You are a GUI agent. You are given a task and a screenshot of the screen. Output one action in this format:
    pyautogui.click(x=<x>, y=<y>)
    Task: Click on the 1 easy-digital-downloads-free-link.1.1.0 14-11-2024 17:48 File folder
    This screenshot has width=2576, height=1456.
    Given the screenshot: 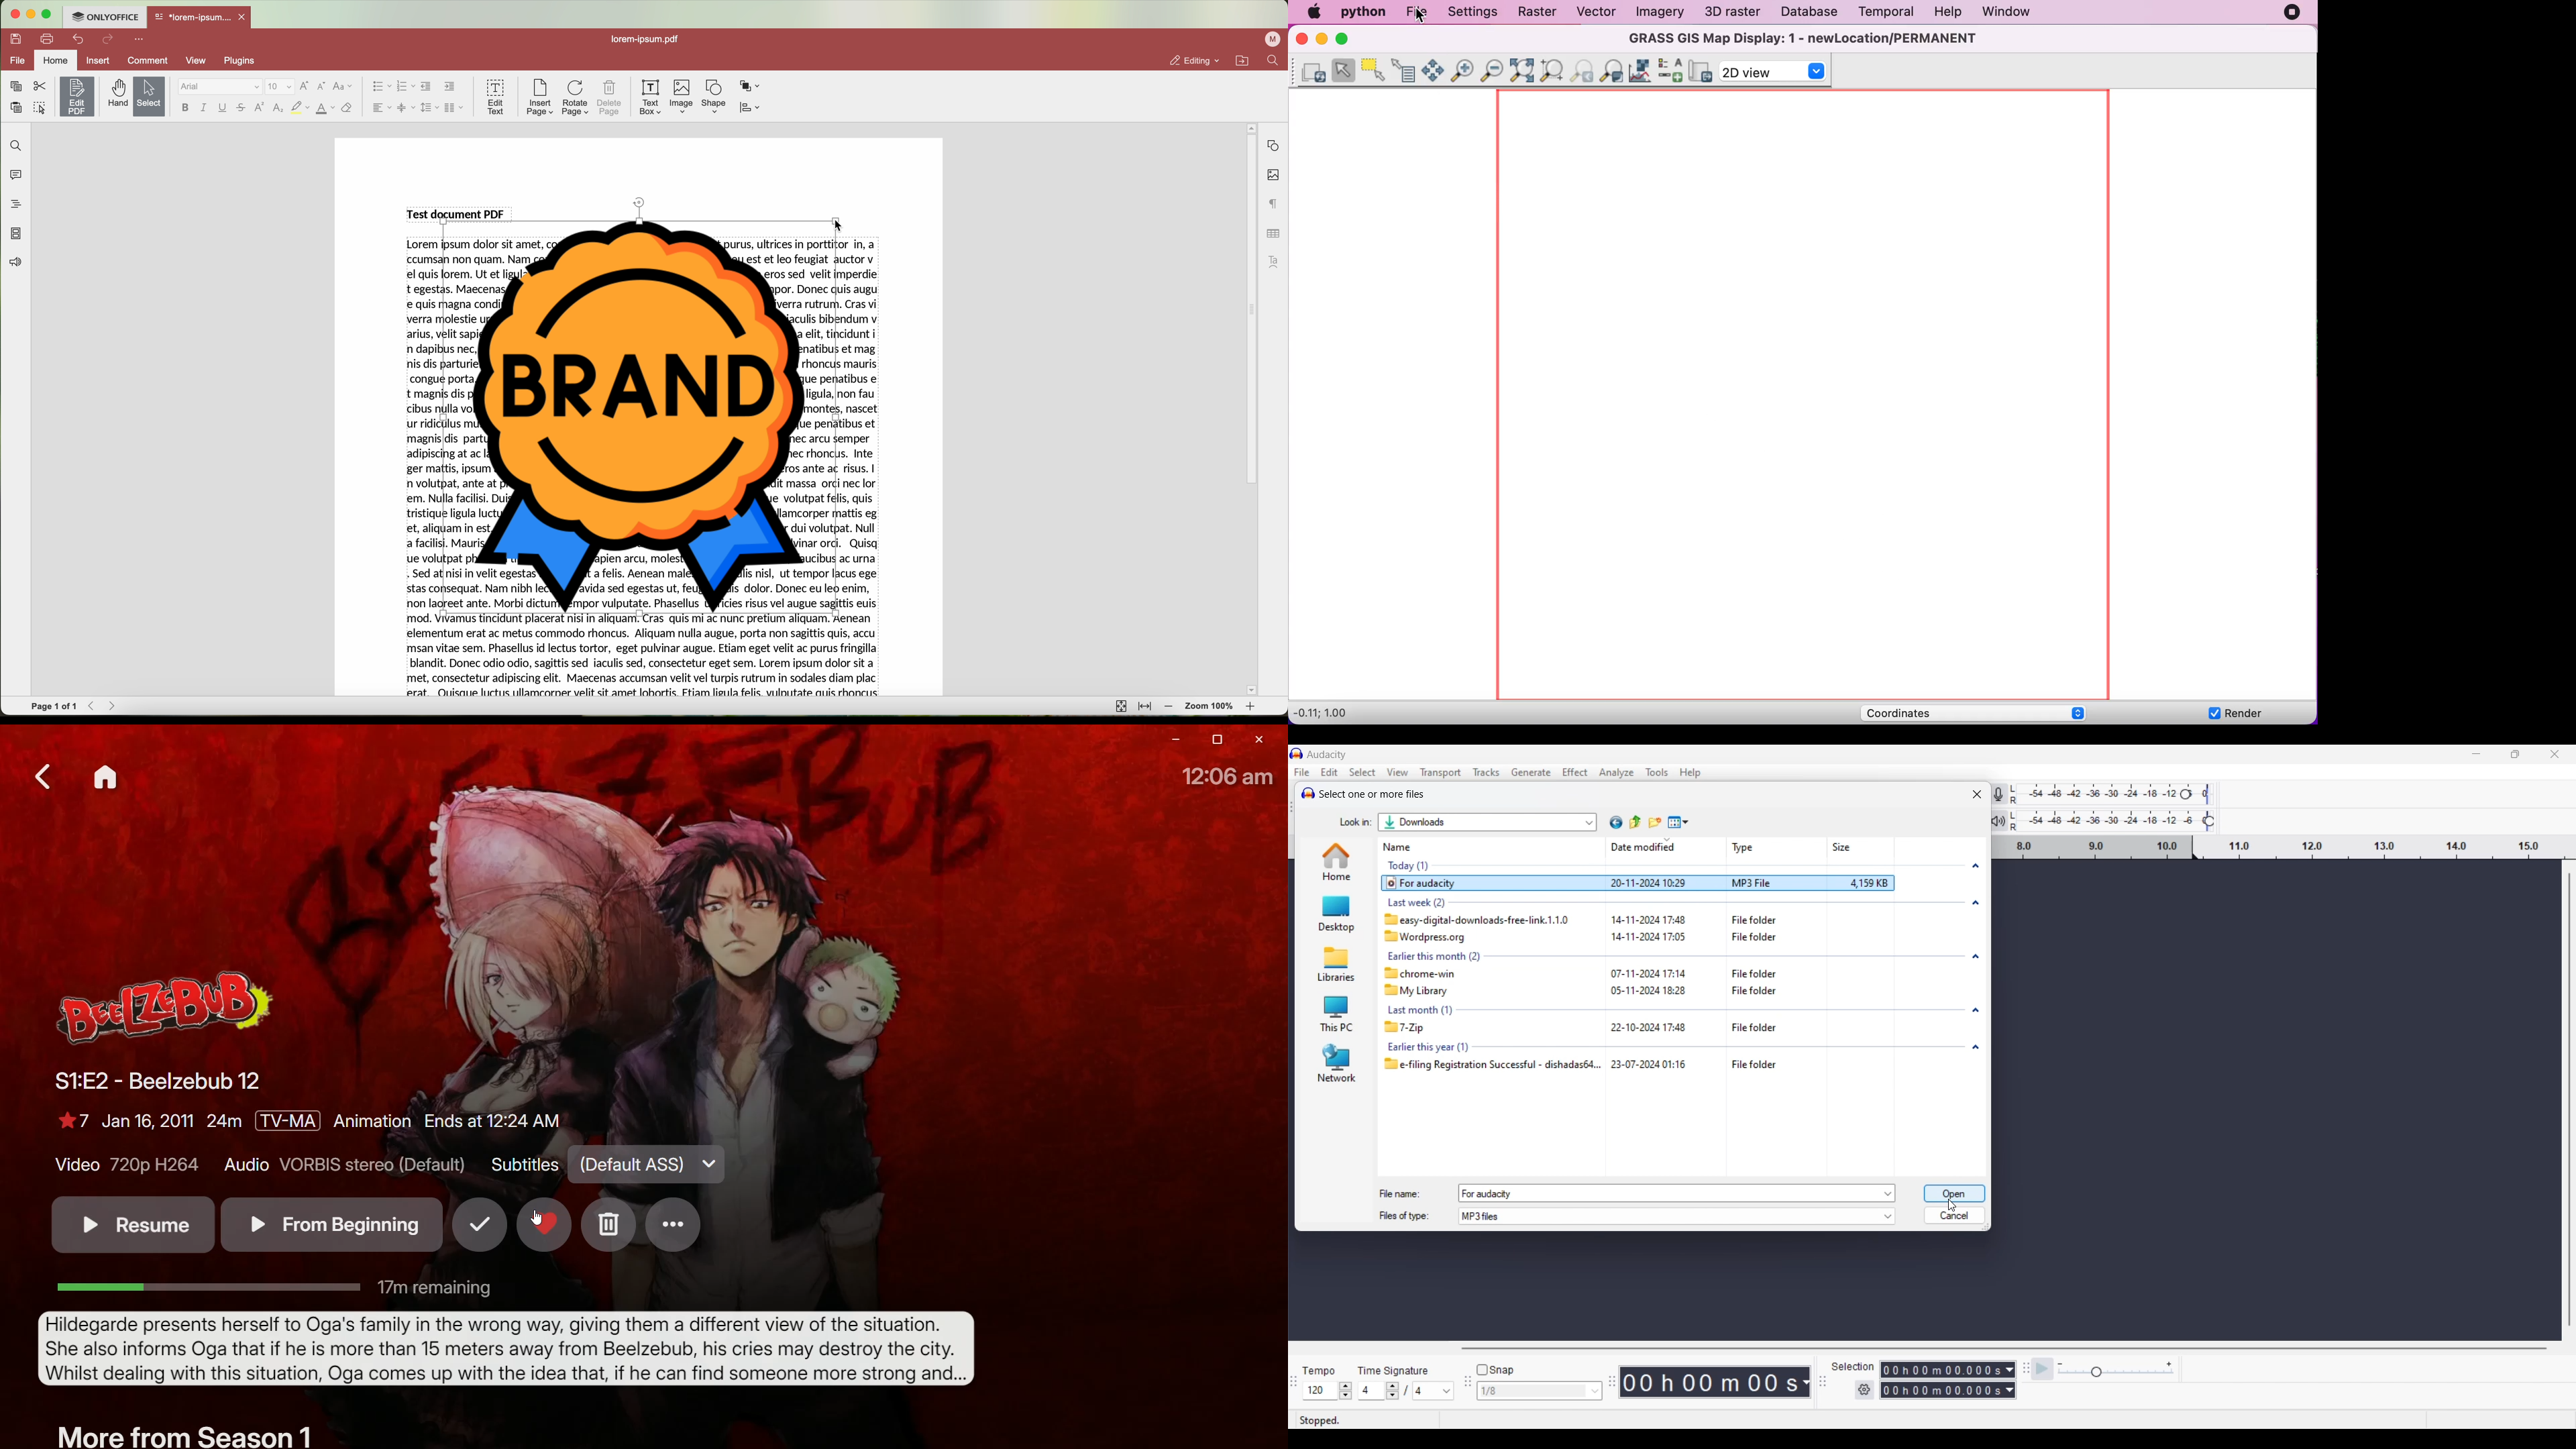 What is the action you would take?
    pyautogui.click(x=1600, y=918)
    